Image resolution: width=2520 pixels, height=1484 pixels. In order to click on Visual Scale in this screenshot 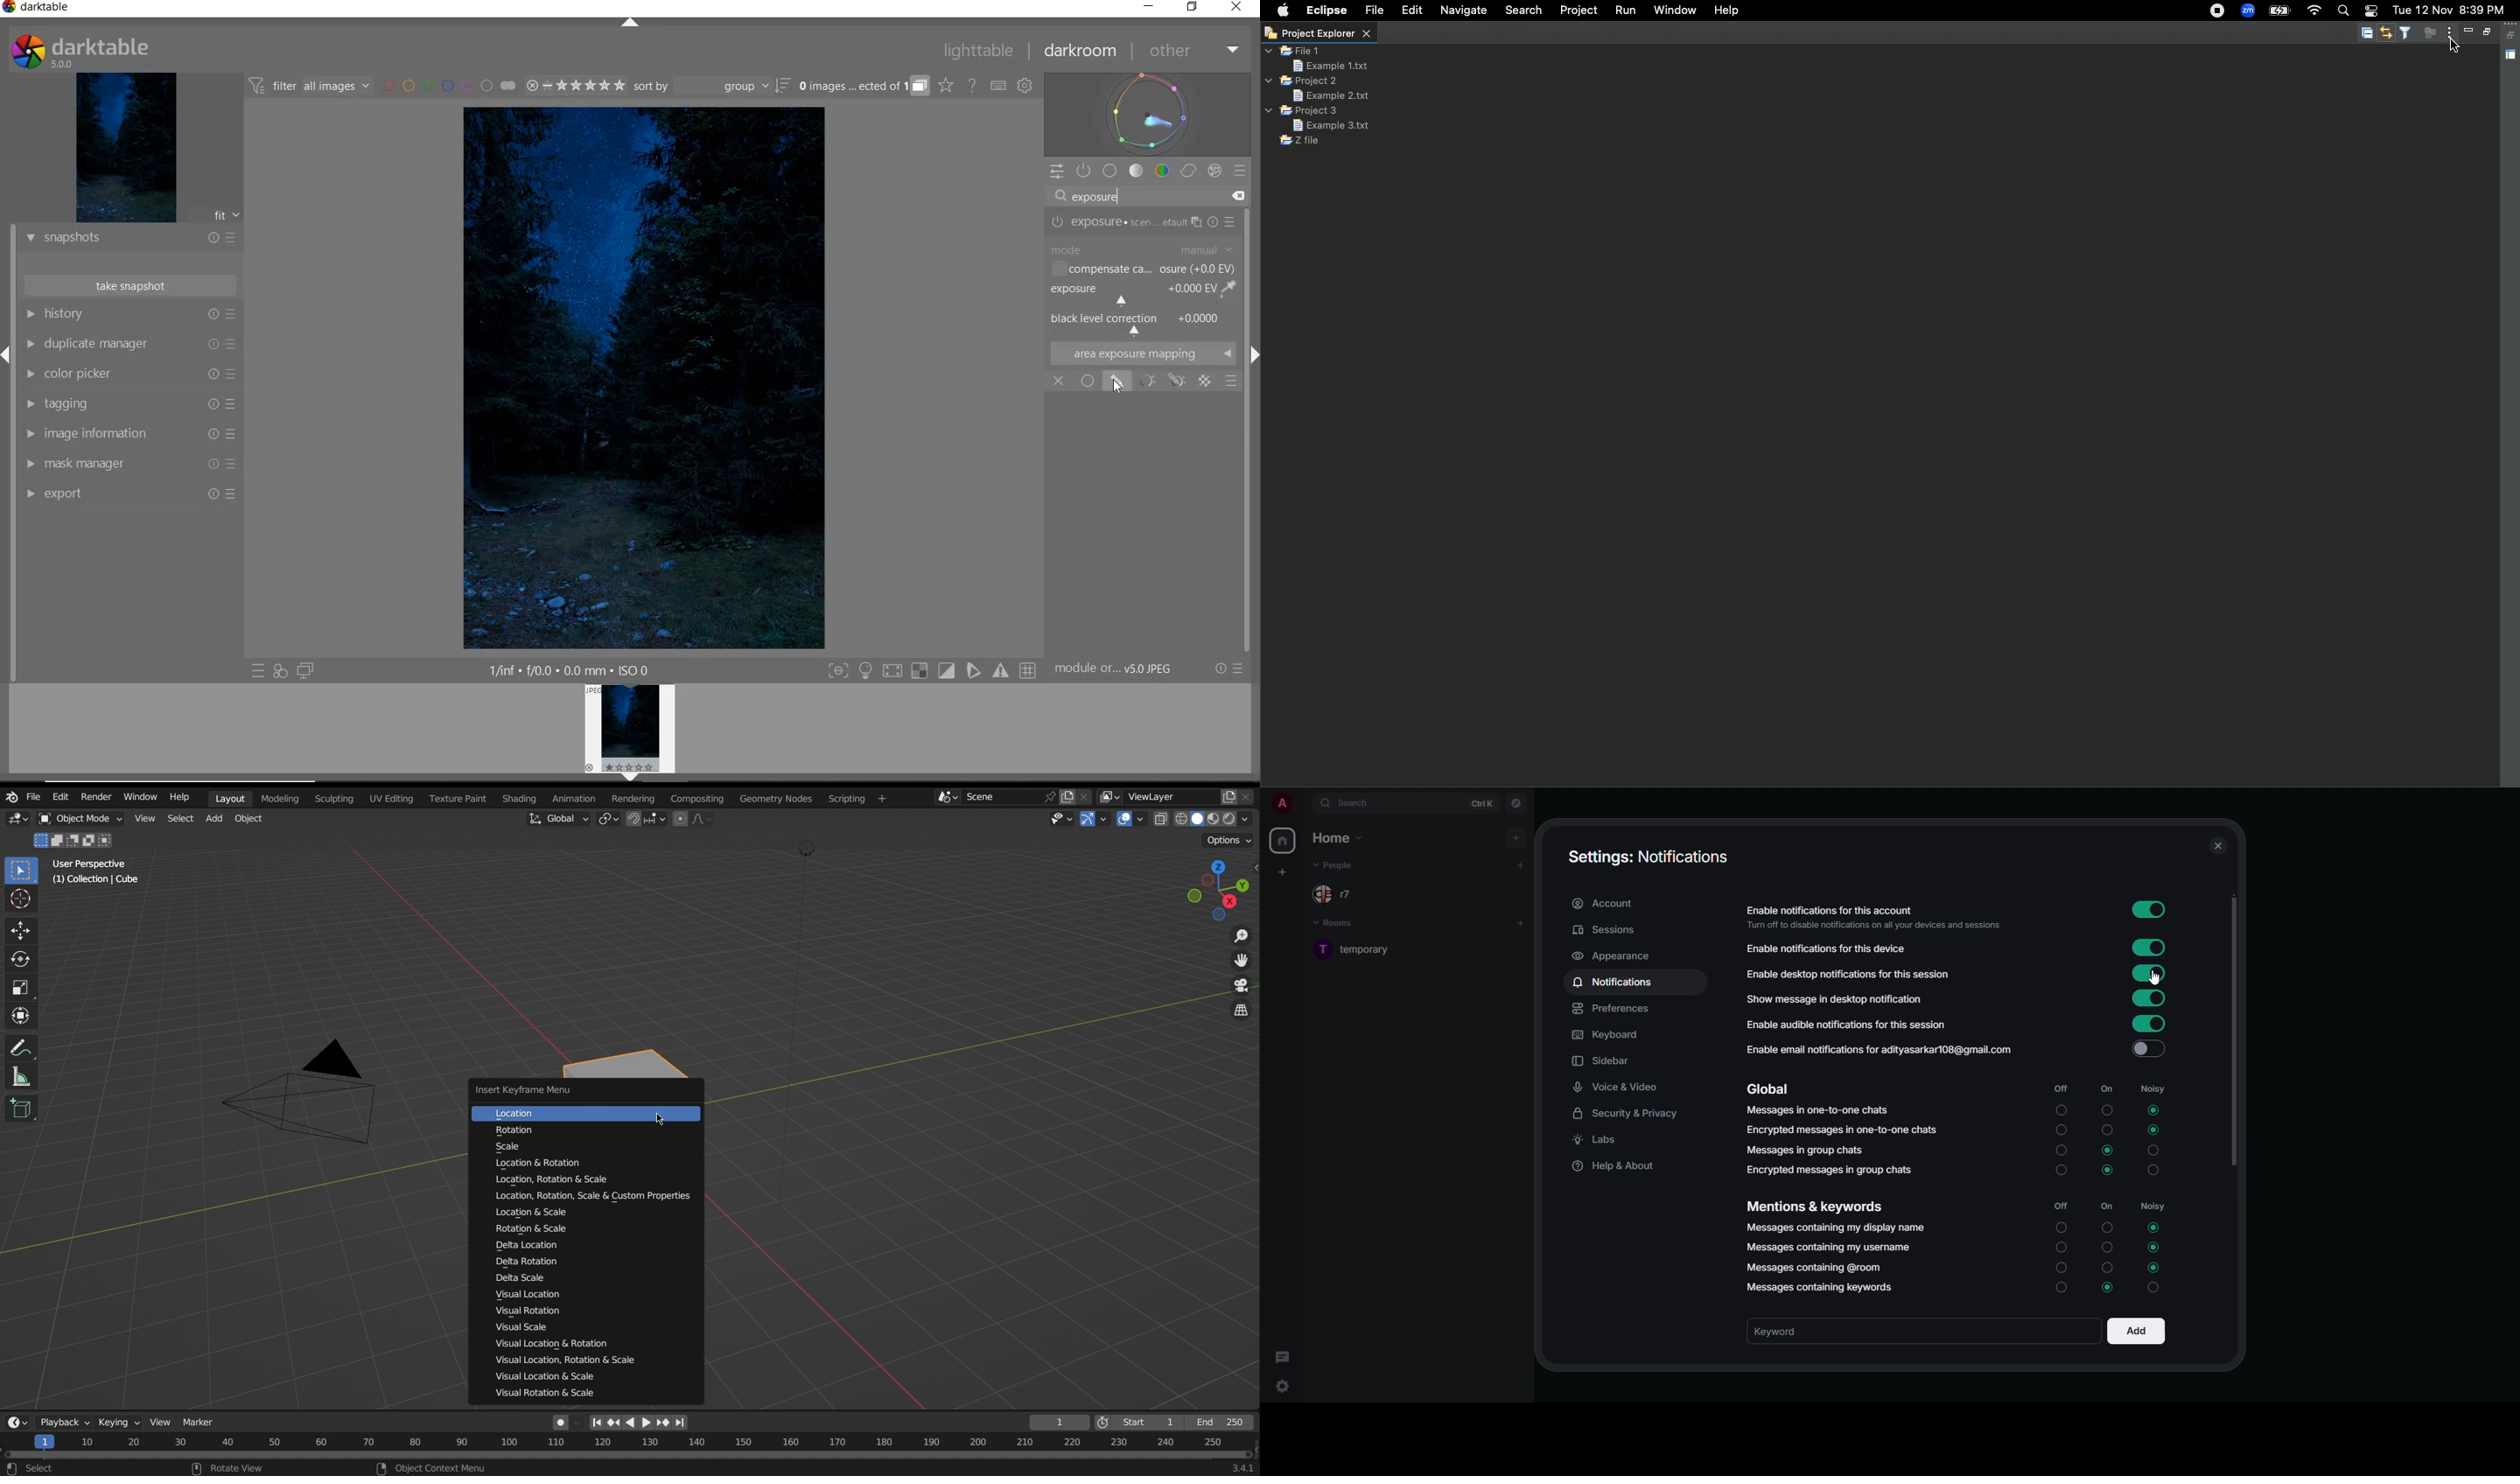, I will do `click(516, 1328)`.